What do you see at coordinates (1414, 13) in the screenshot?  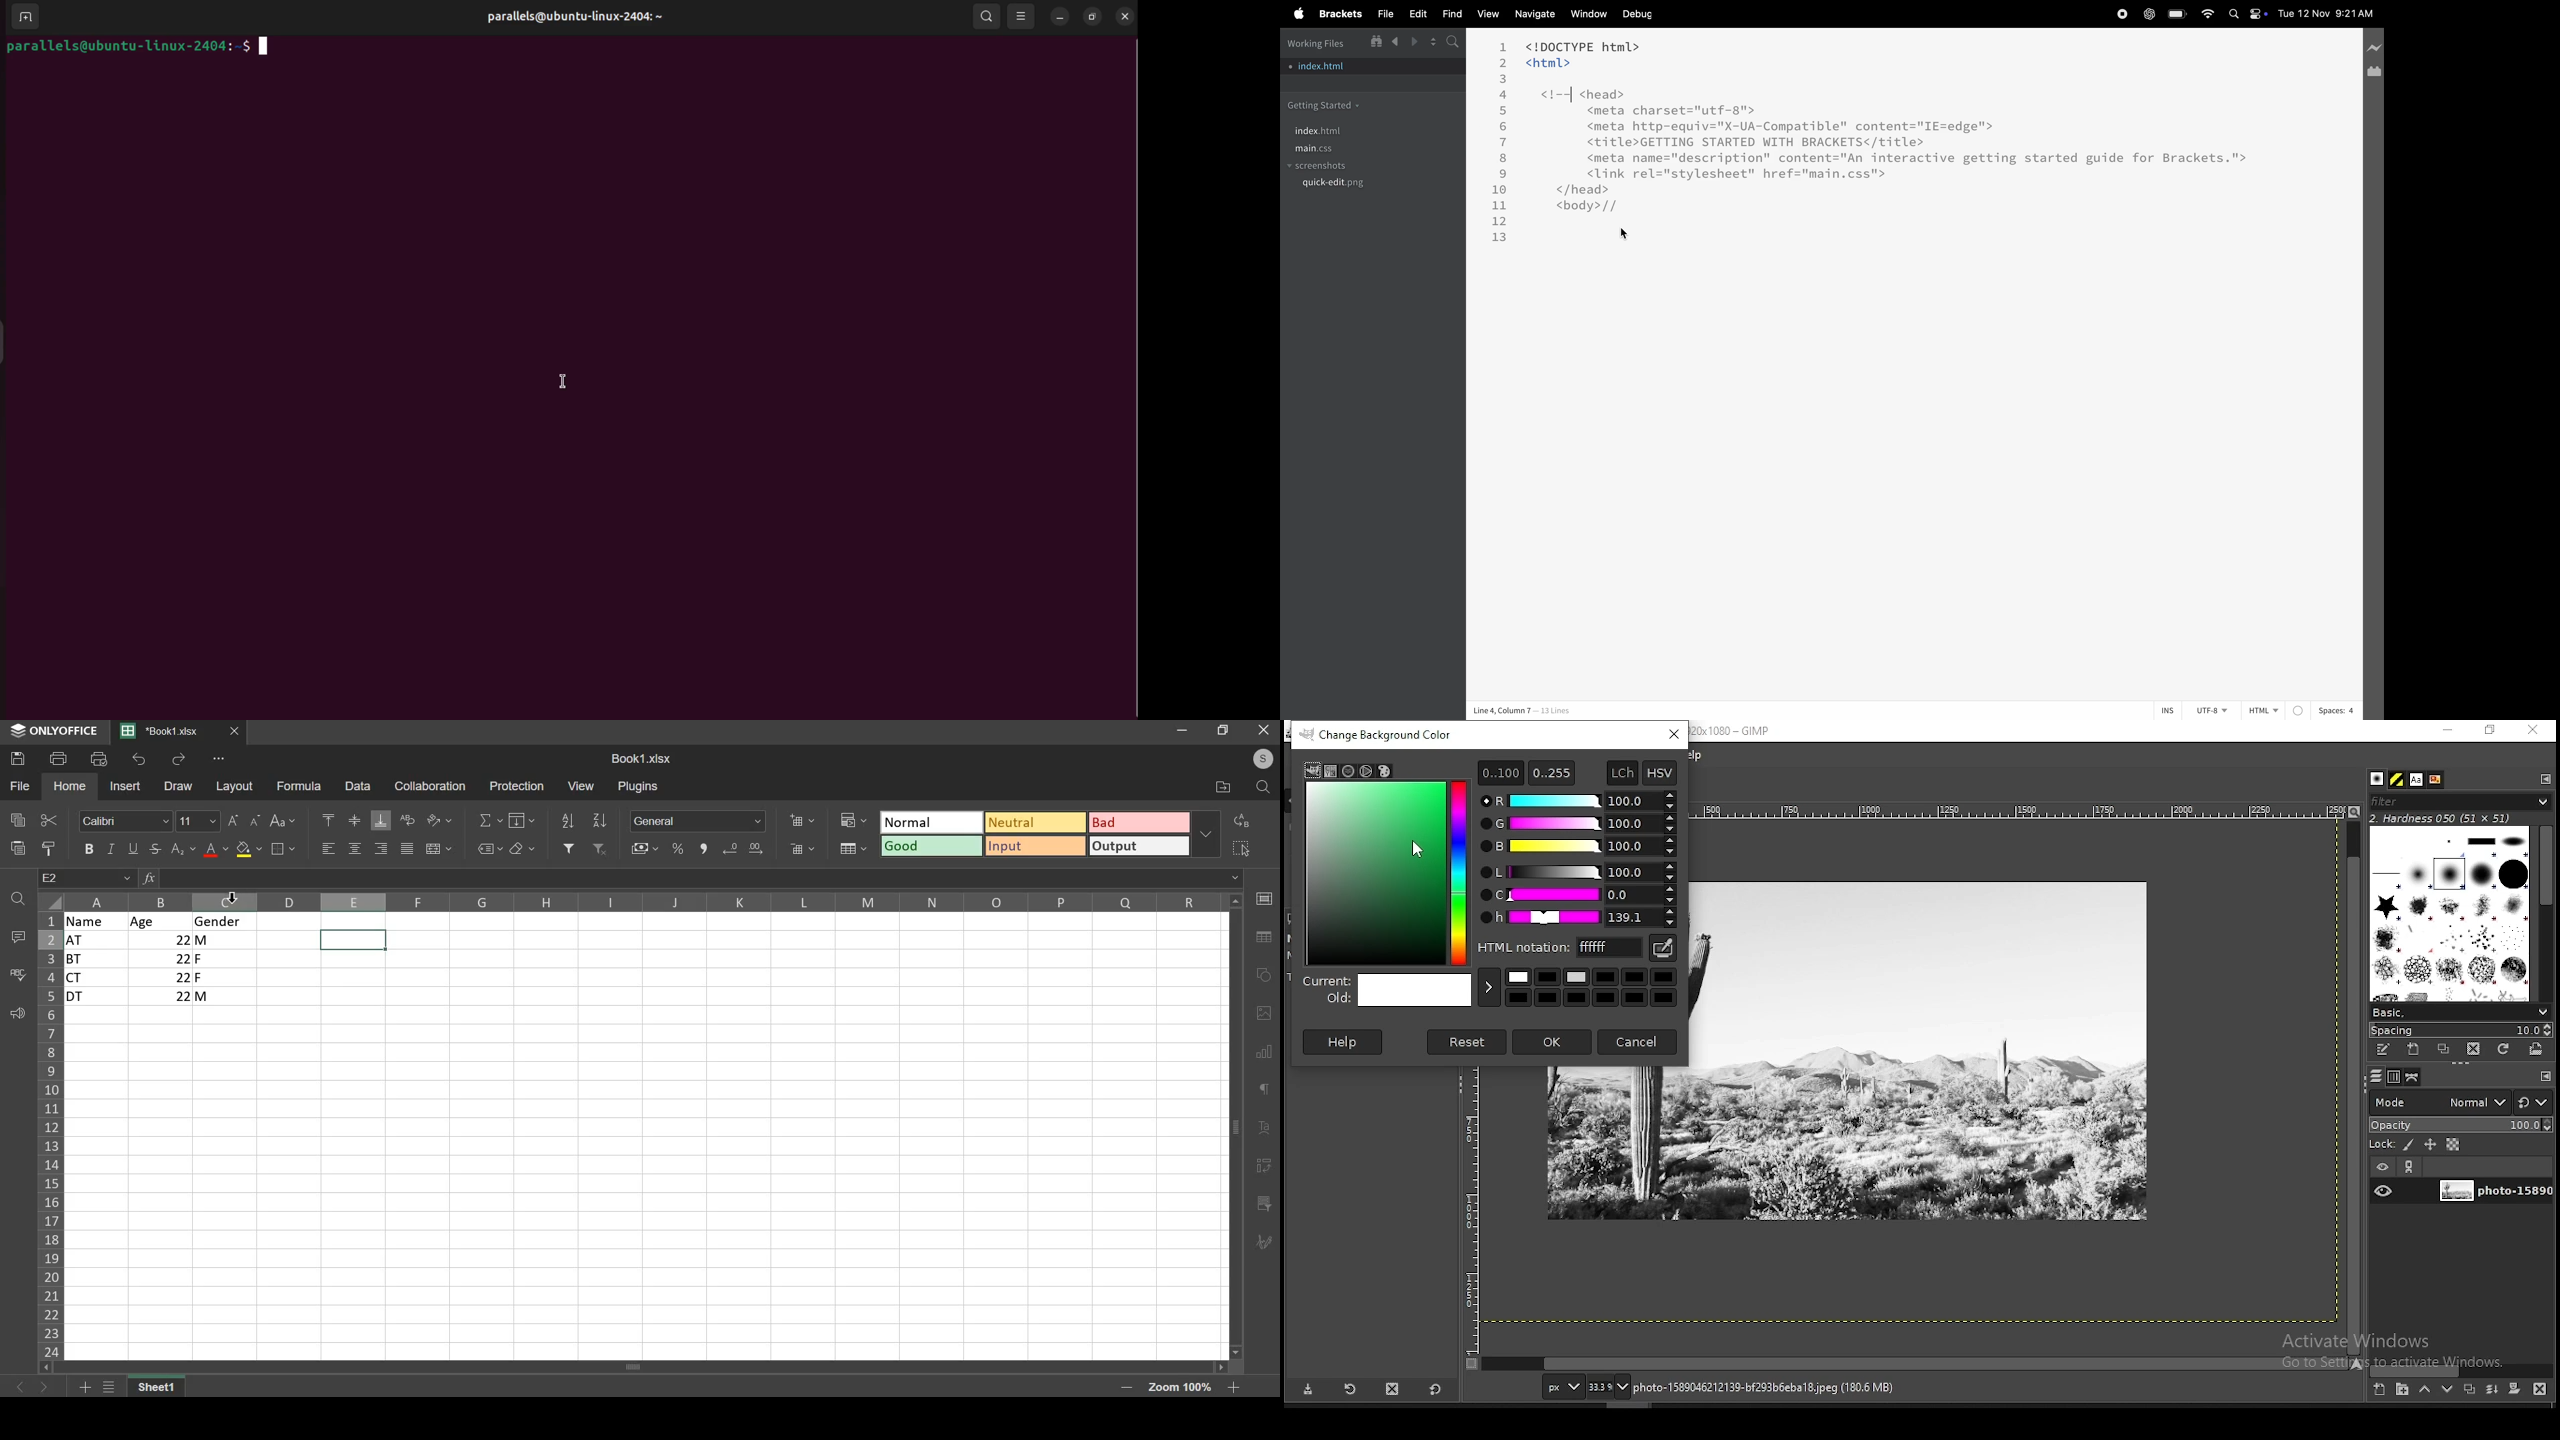 I see `edit` at bounding box center [1414, 13].